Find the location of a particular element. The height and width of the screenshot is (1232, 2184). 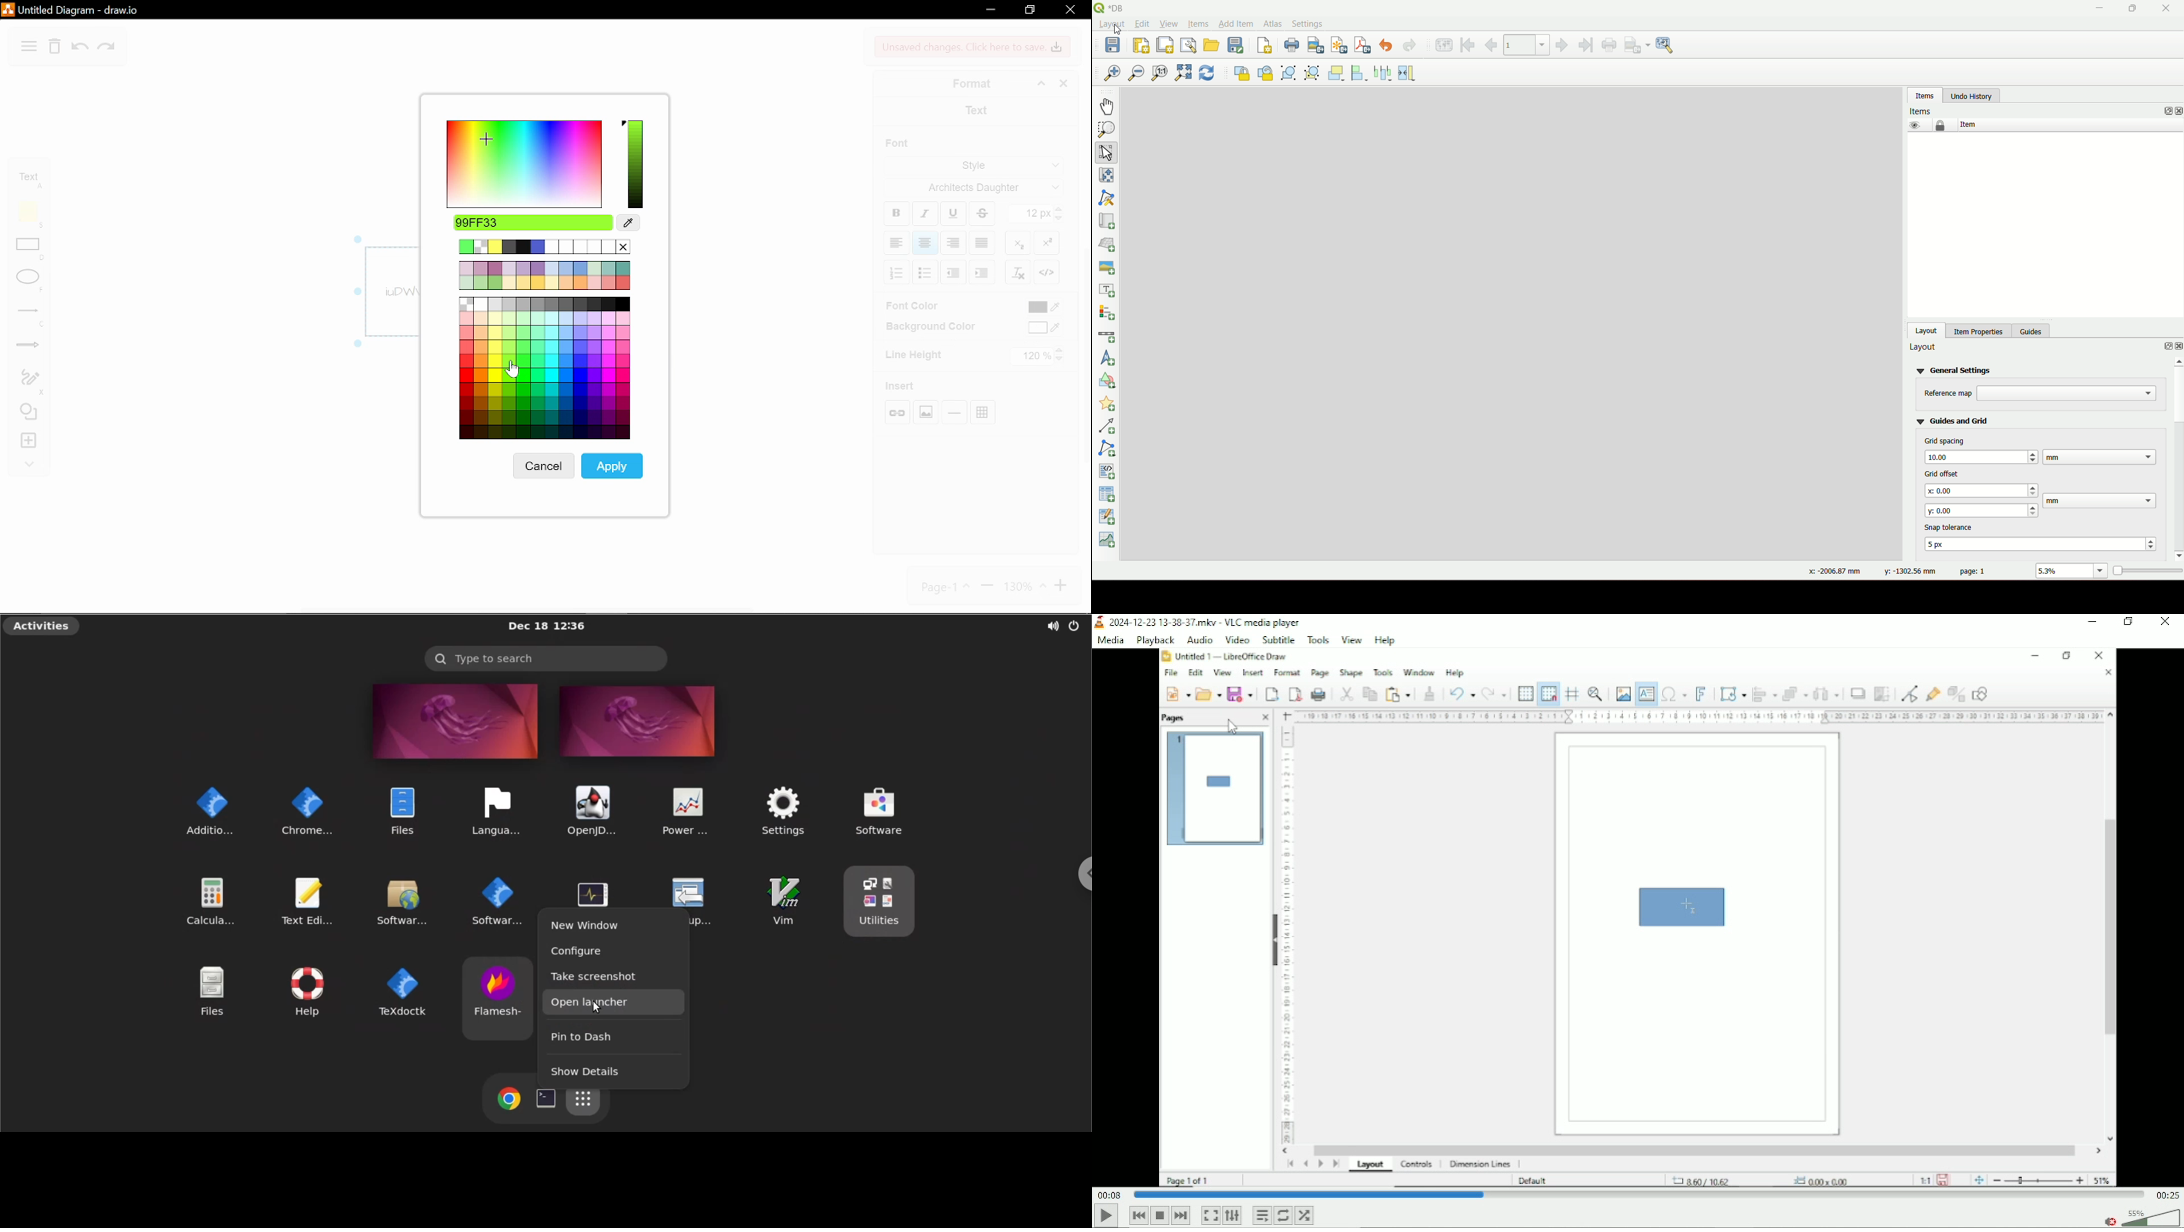

cursor is located at coordinates (518, 371).